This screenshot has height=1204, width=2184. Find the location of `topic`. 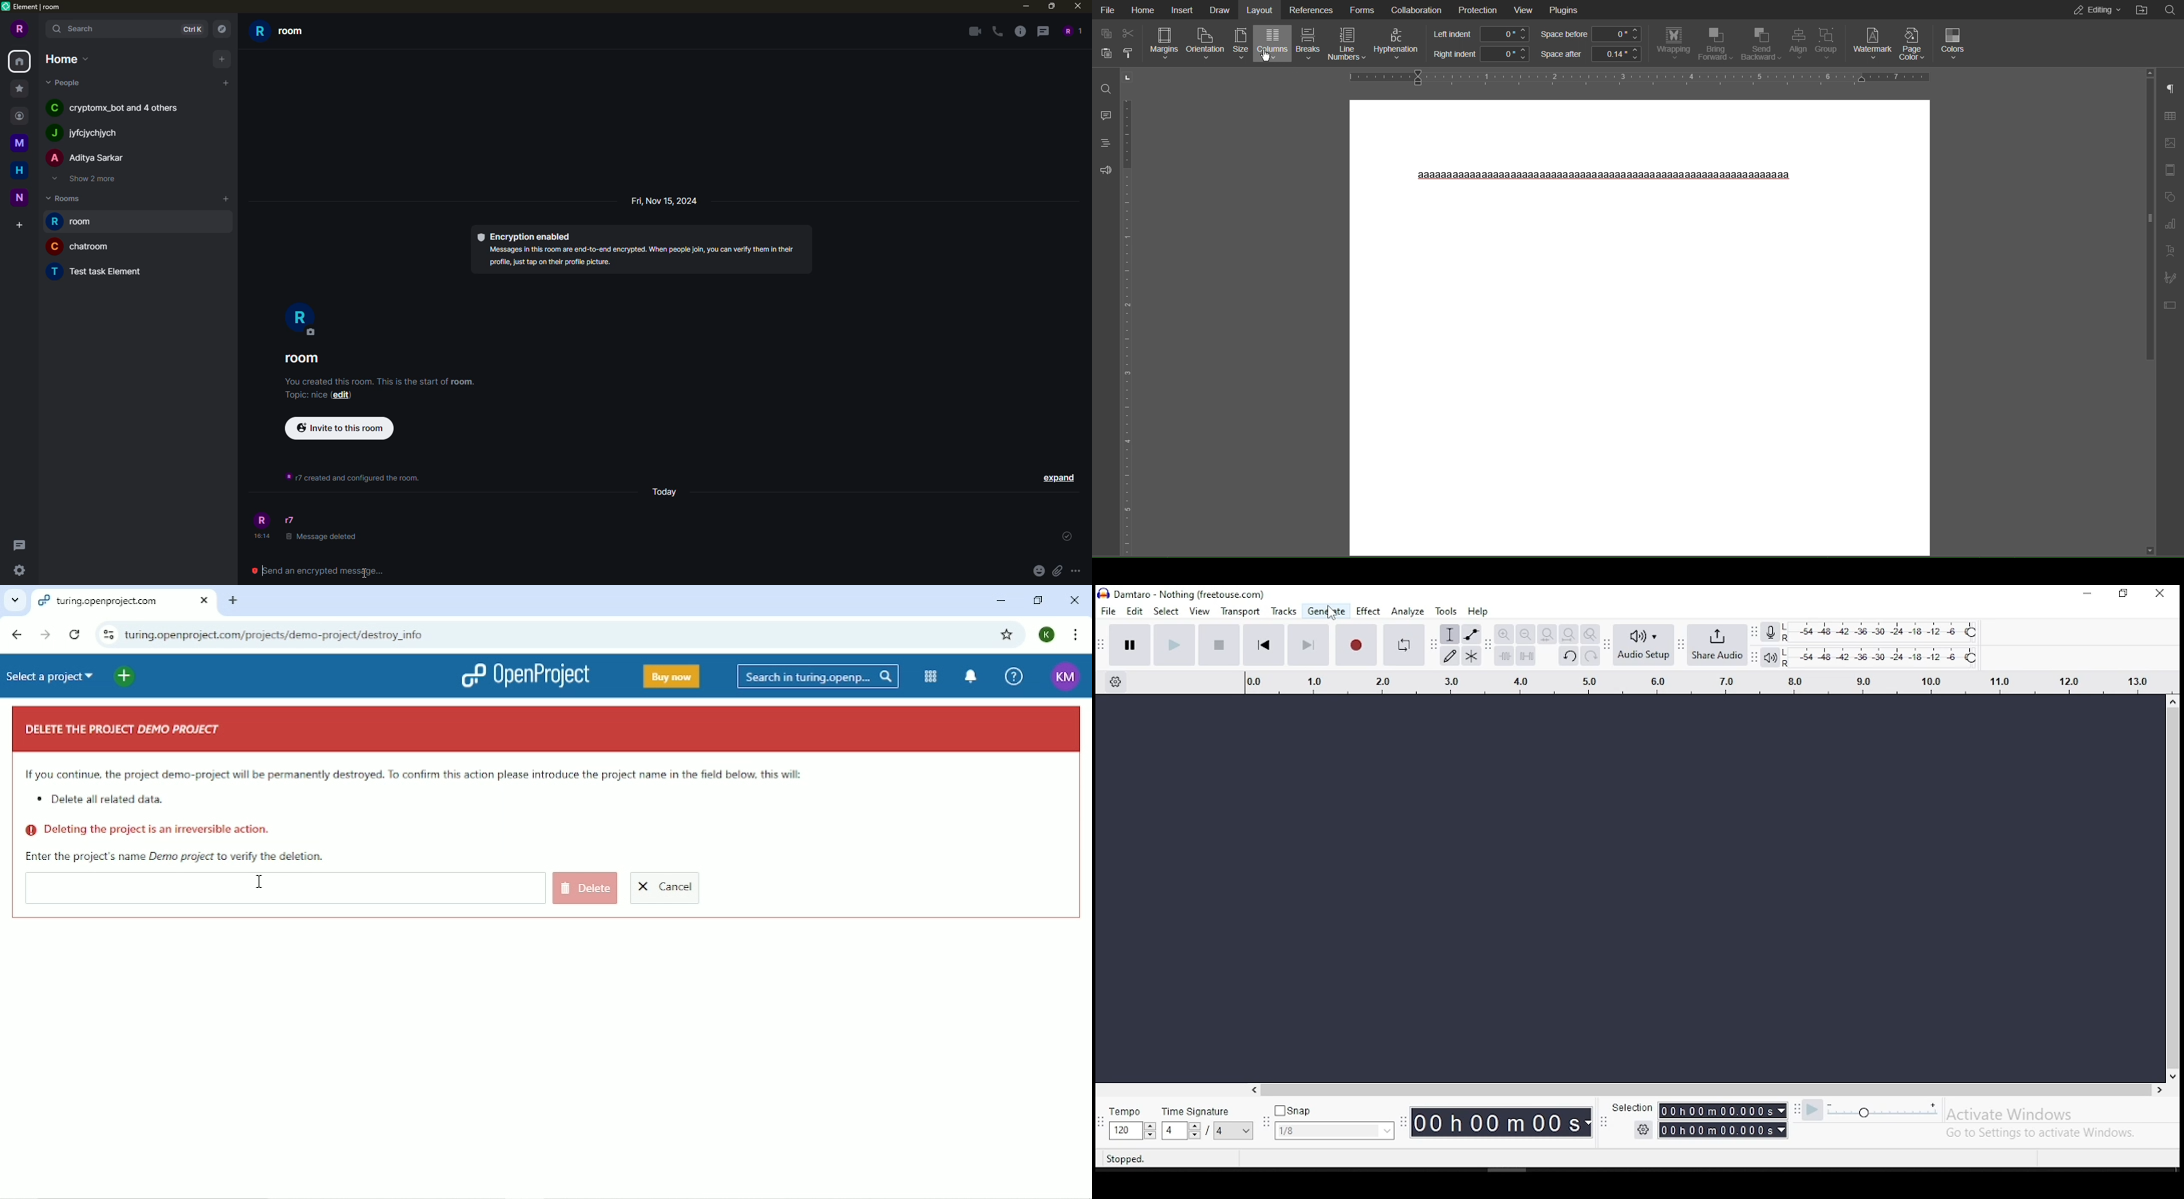

topic is located at coordinates (304, 395).